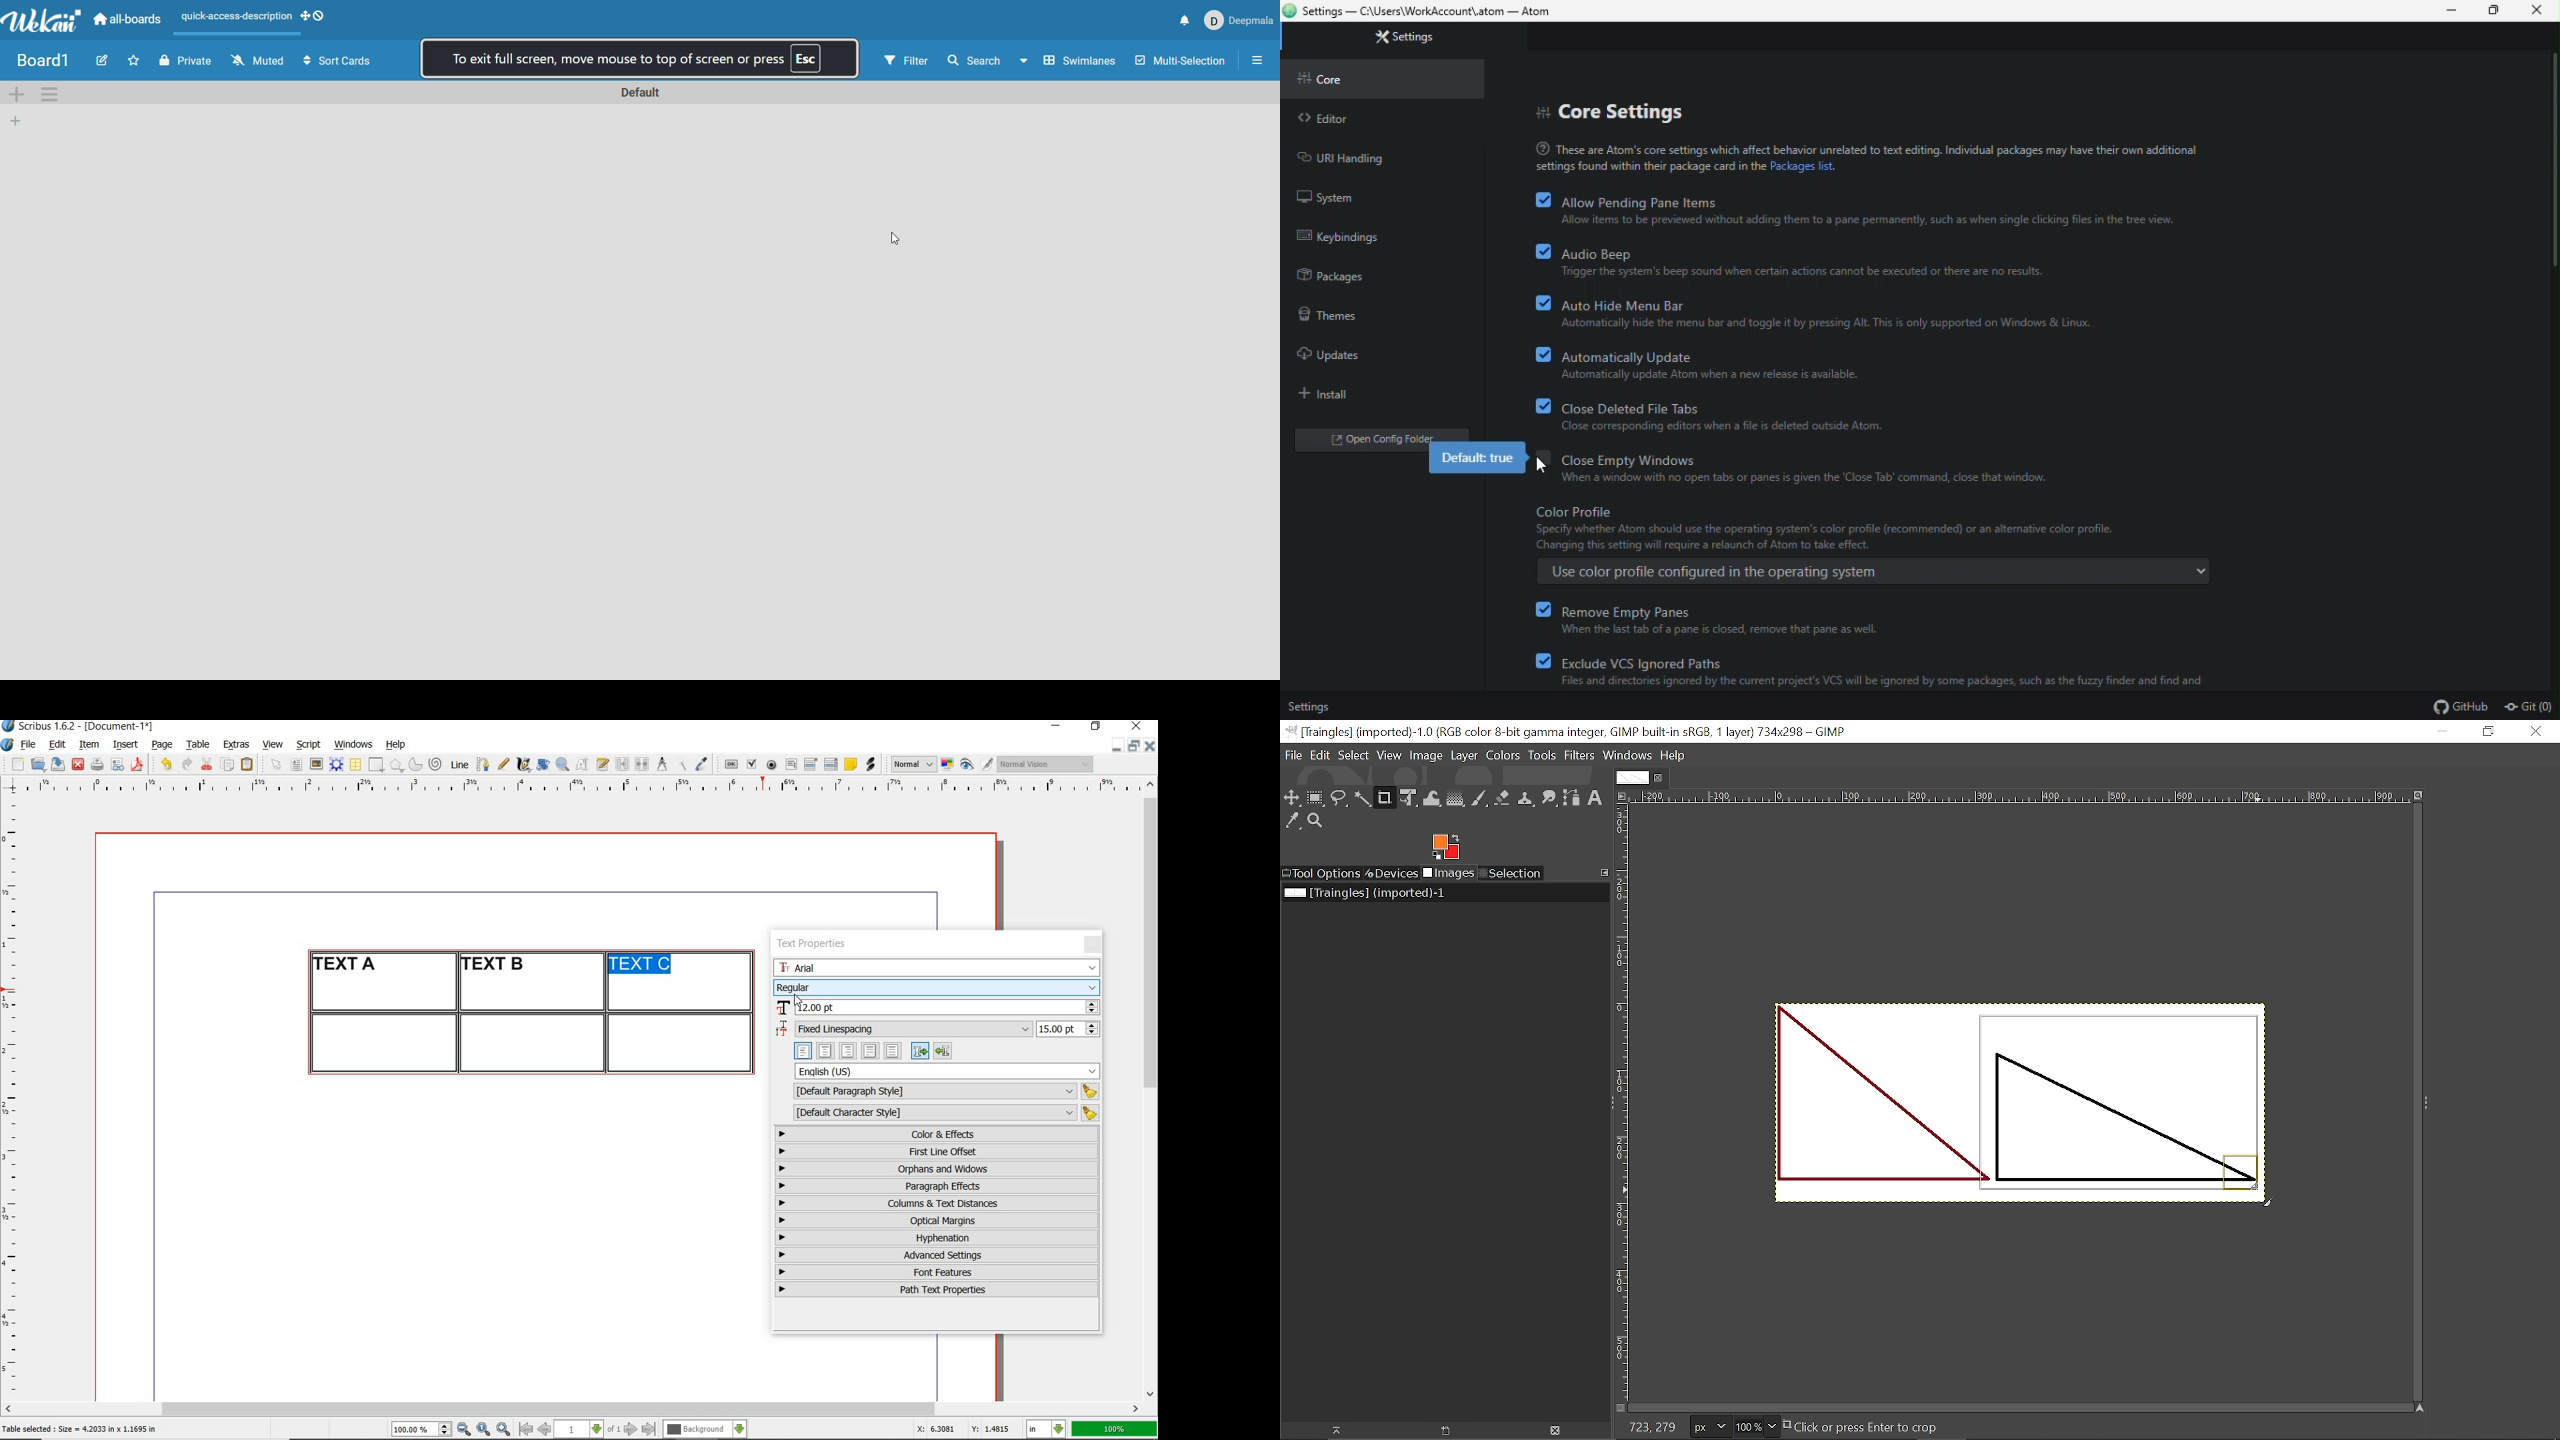  I want to click on Zoom image when window size changes, so click(2418, 794).